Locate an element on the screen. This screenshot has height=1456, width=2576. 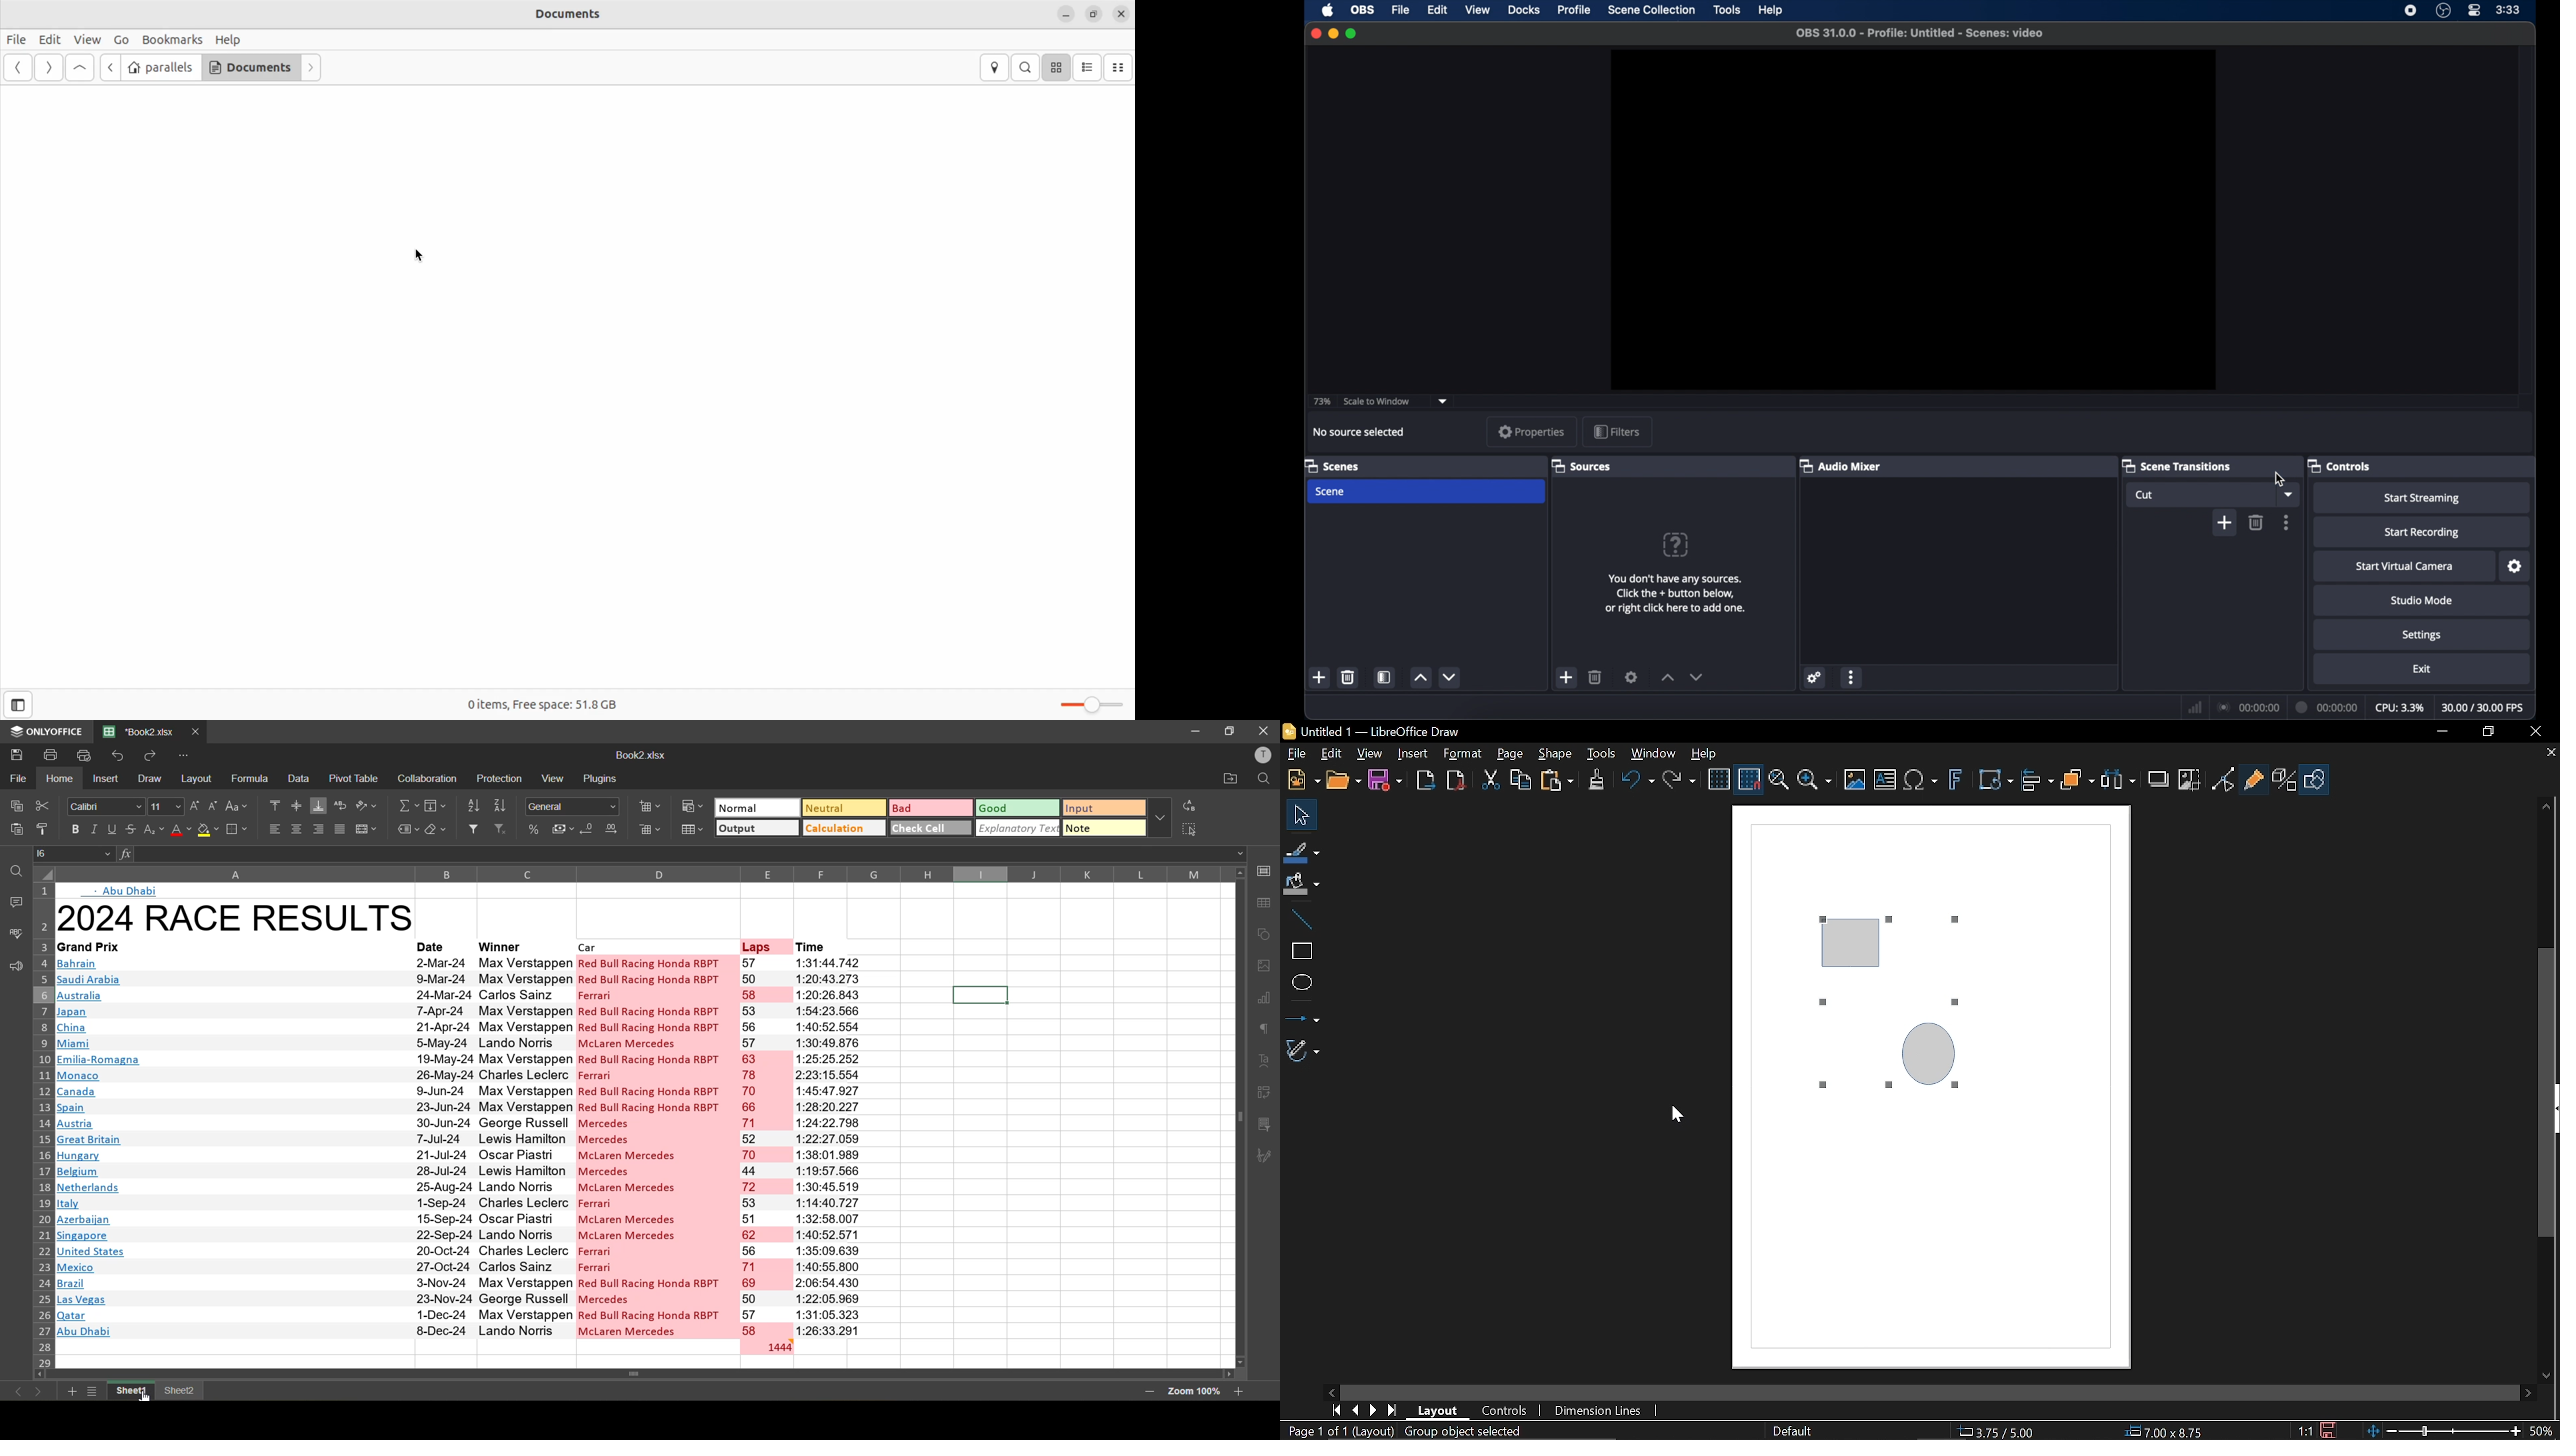
italic is located at coordinates (94, 829).